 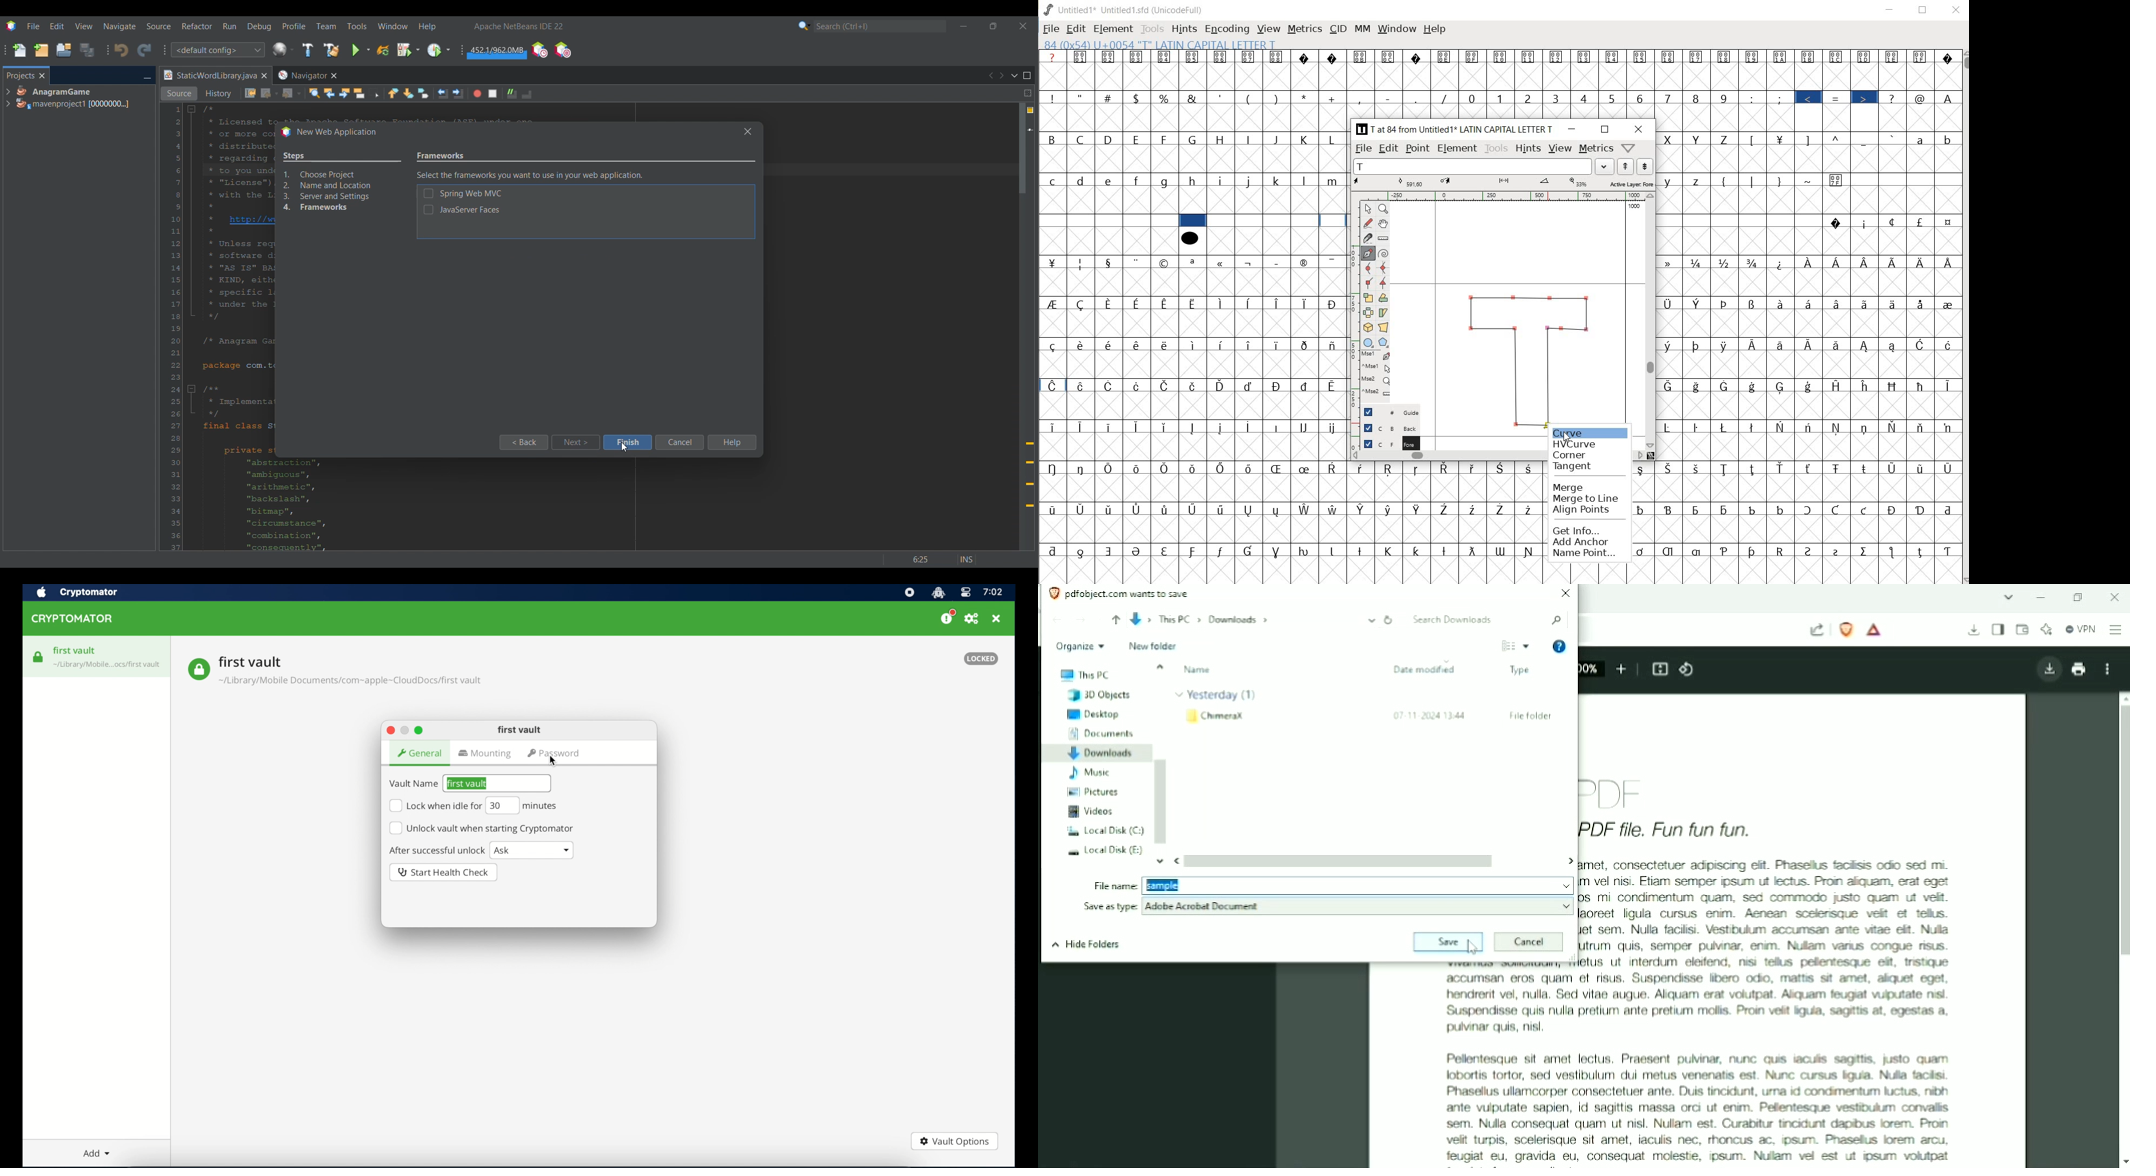 What do you see at coordinates (1445, 57) in the screenshot?
I see `Symbol` at bounding box center [1445, 57].